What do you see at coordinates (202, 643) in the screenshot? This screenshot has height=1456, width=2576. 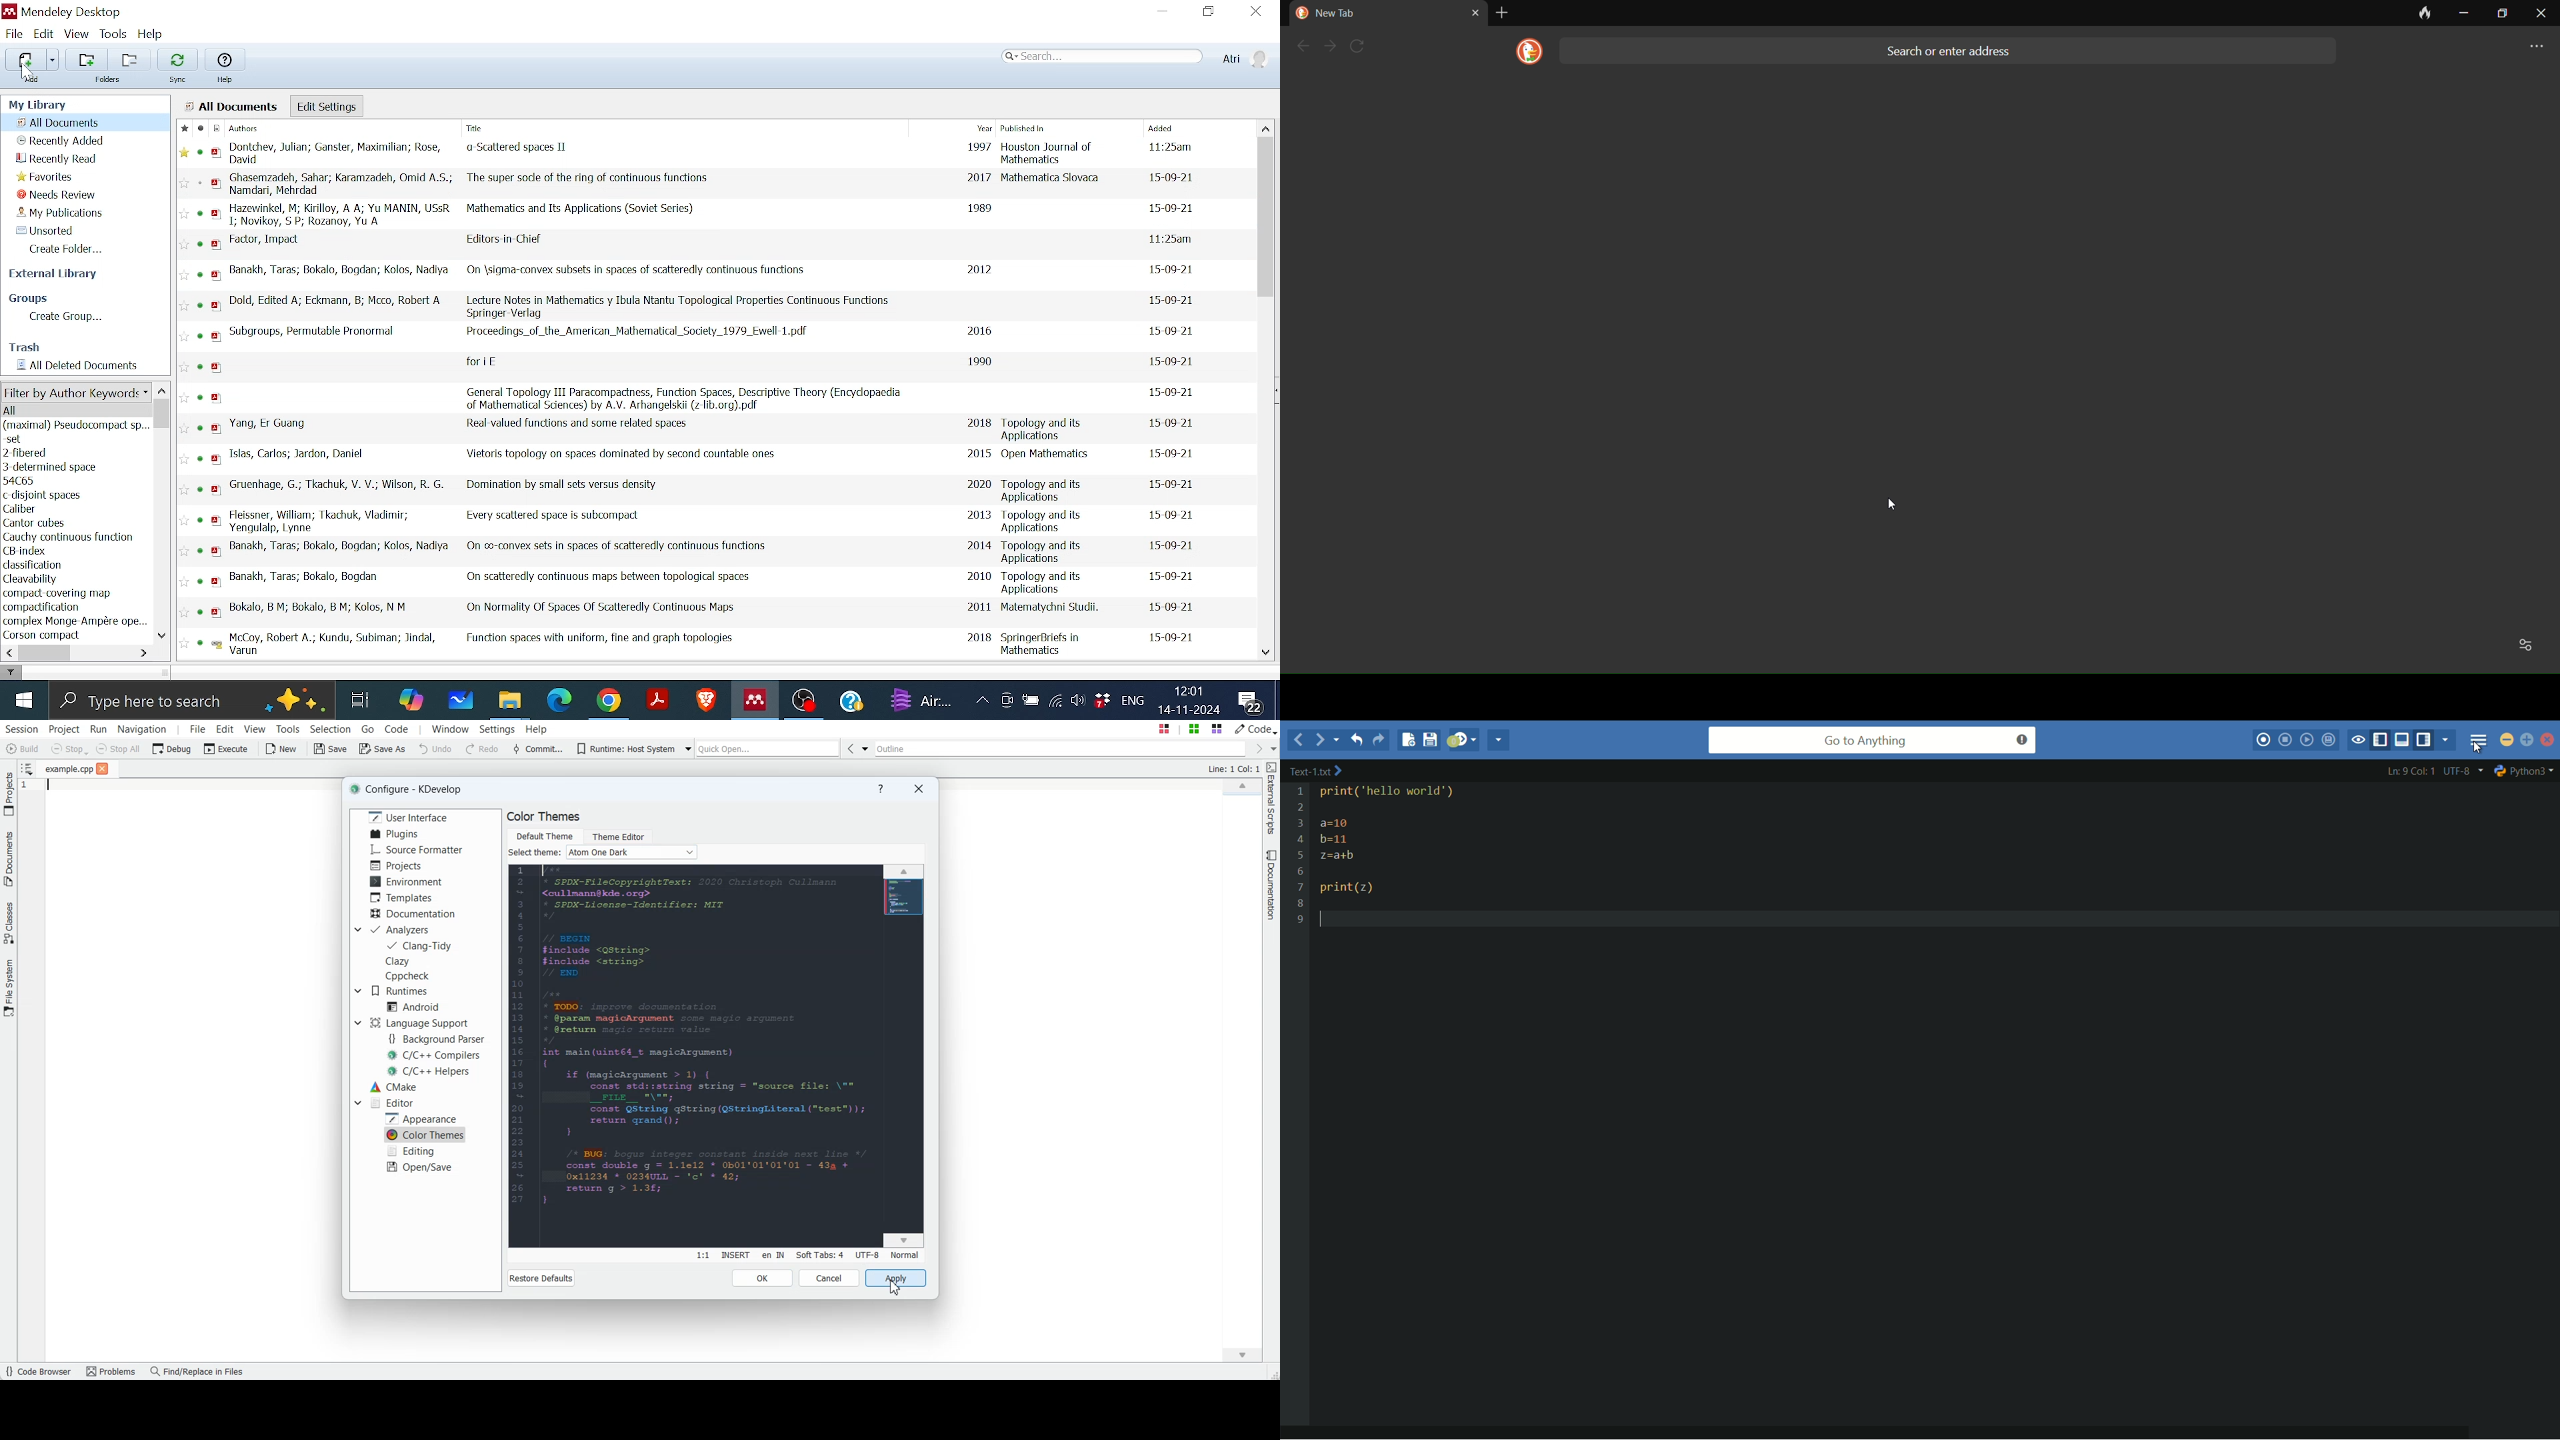 I see `read status` at bounding box center [202, 643].